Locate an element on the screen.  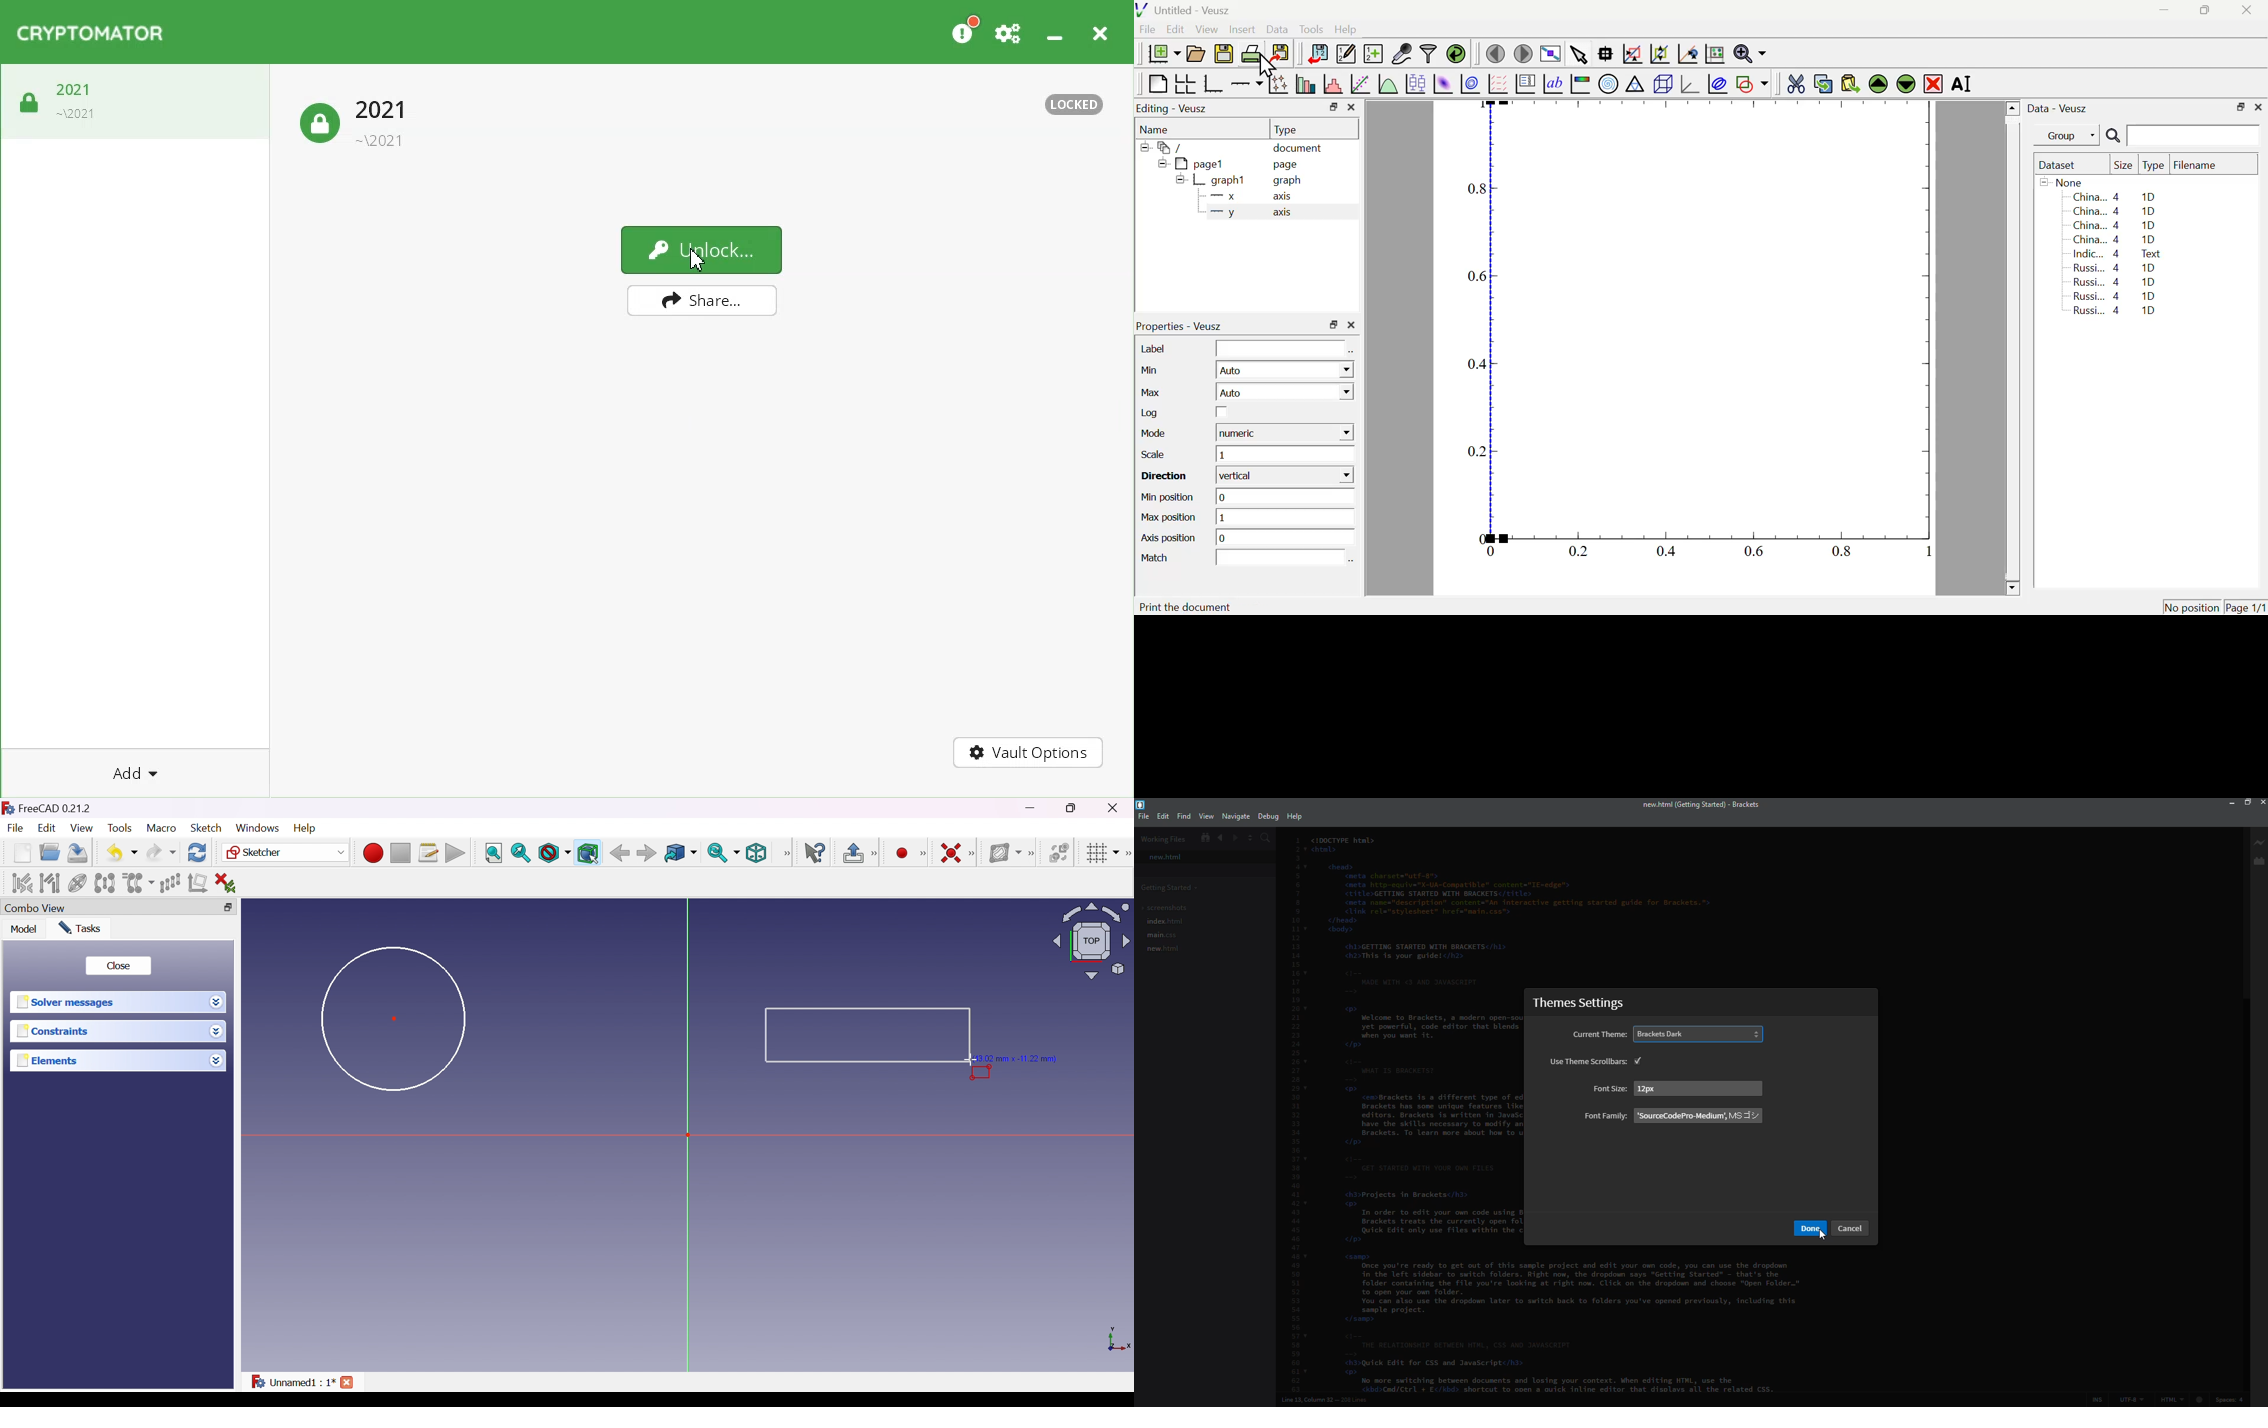
Restore down is located at coordinates (1073, 808).